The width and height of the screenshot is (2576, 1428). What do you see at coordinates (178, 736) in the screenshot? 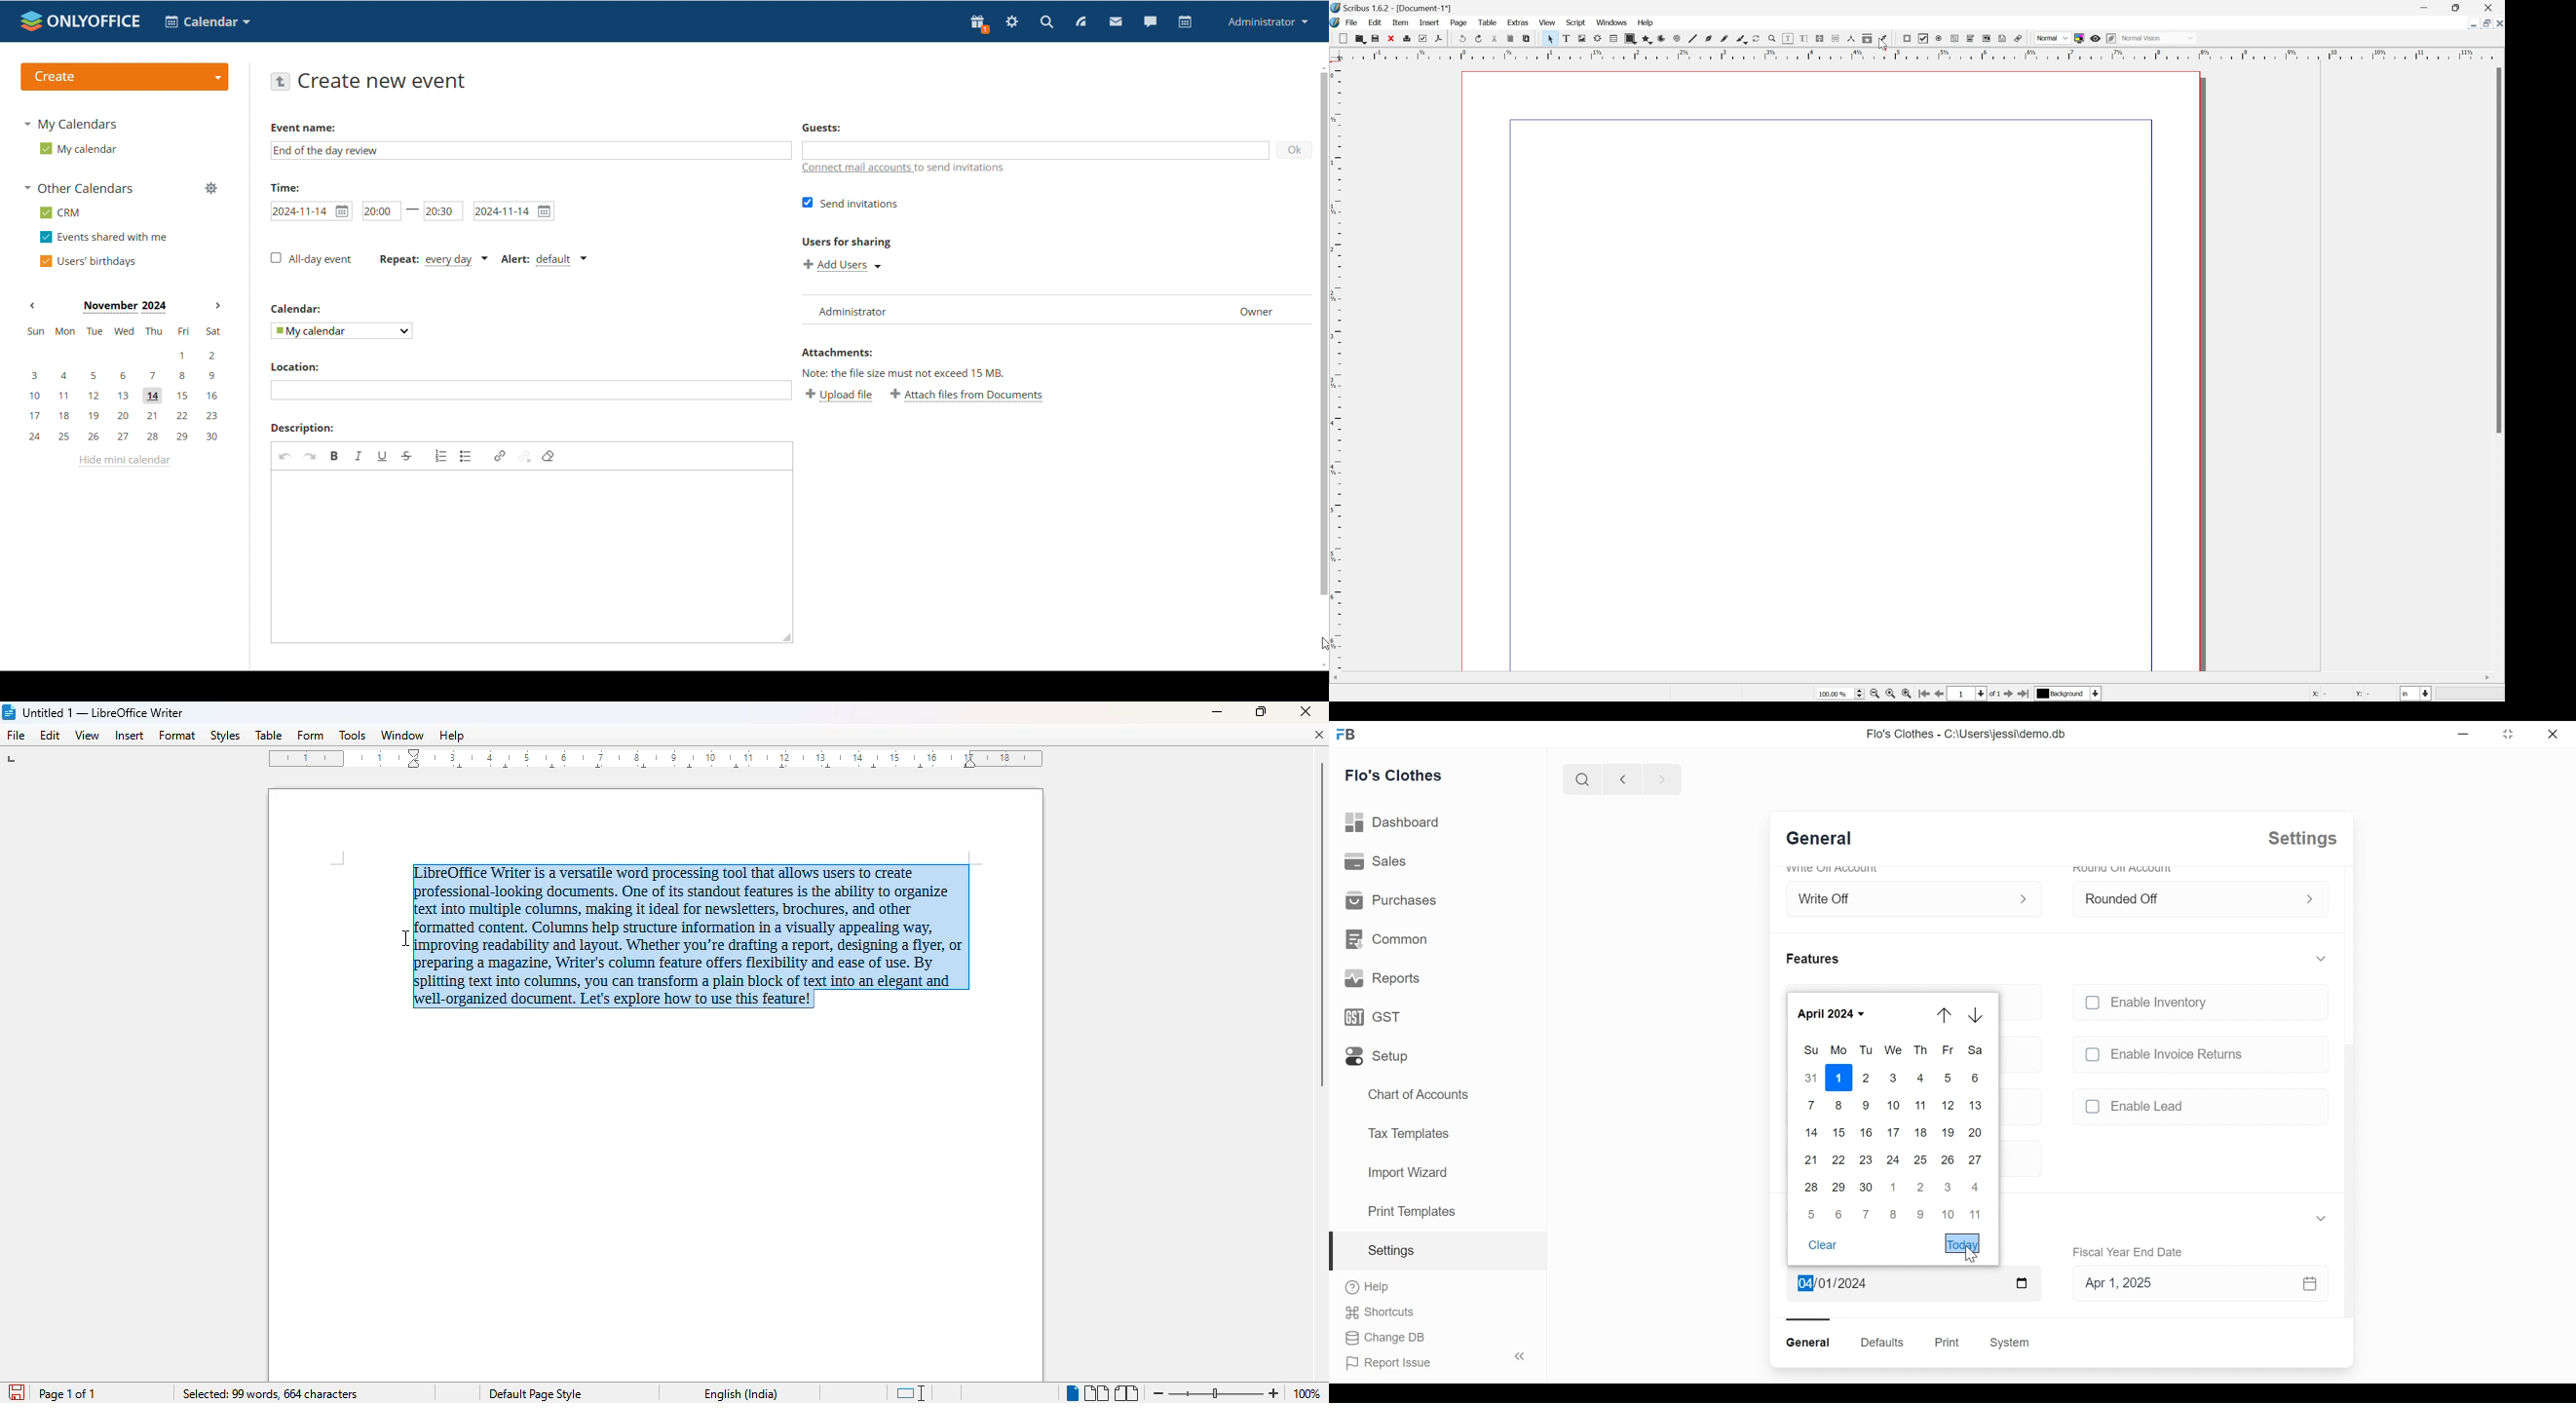
I see `format` at bounding box center [178, 736].